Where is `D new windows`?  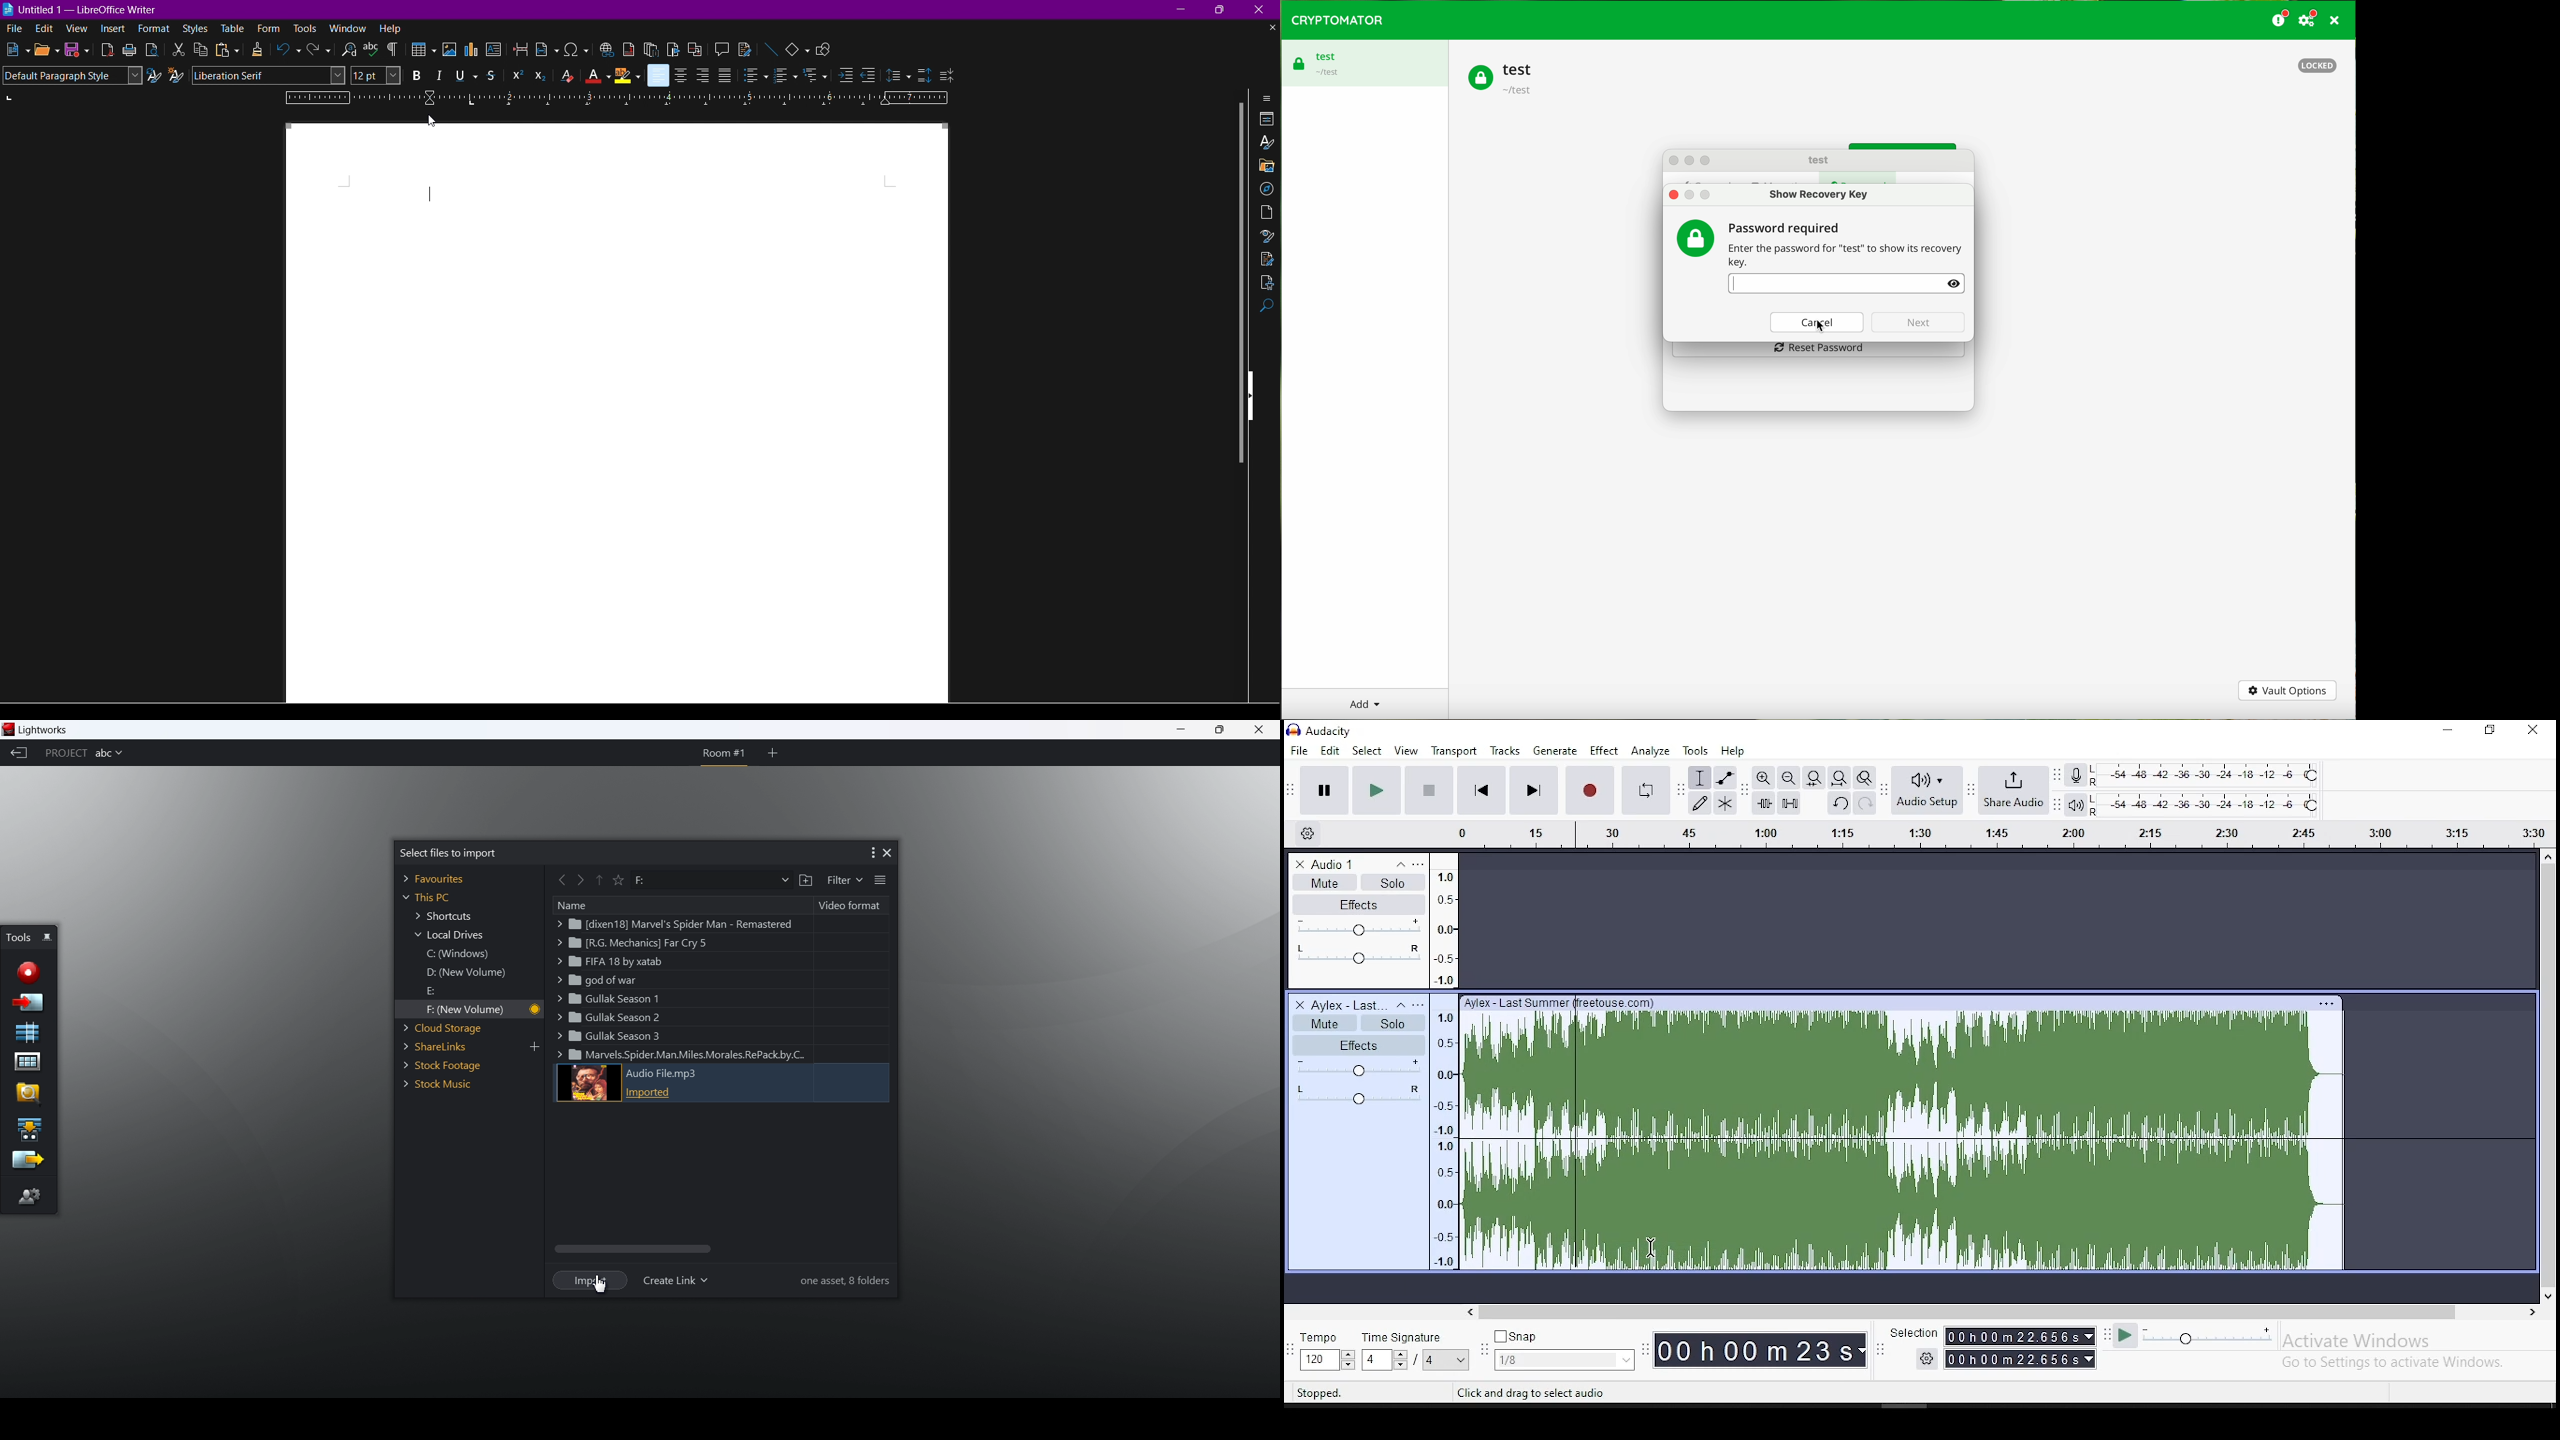
D new windows is located at coordinates (466, 974).